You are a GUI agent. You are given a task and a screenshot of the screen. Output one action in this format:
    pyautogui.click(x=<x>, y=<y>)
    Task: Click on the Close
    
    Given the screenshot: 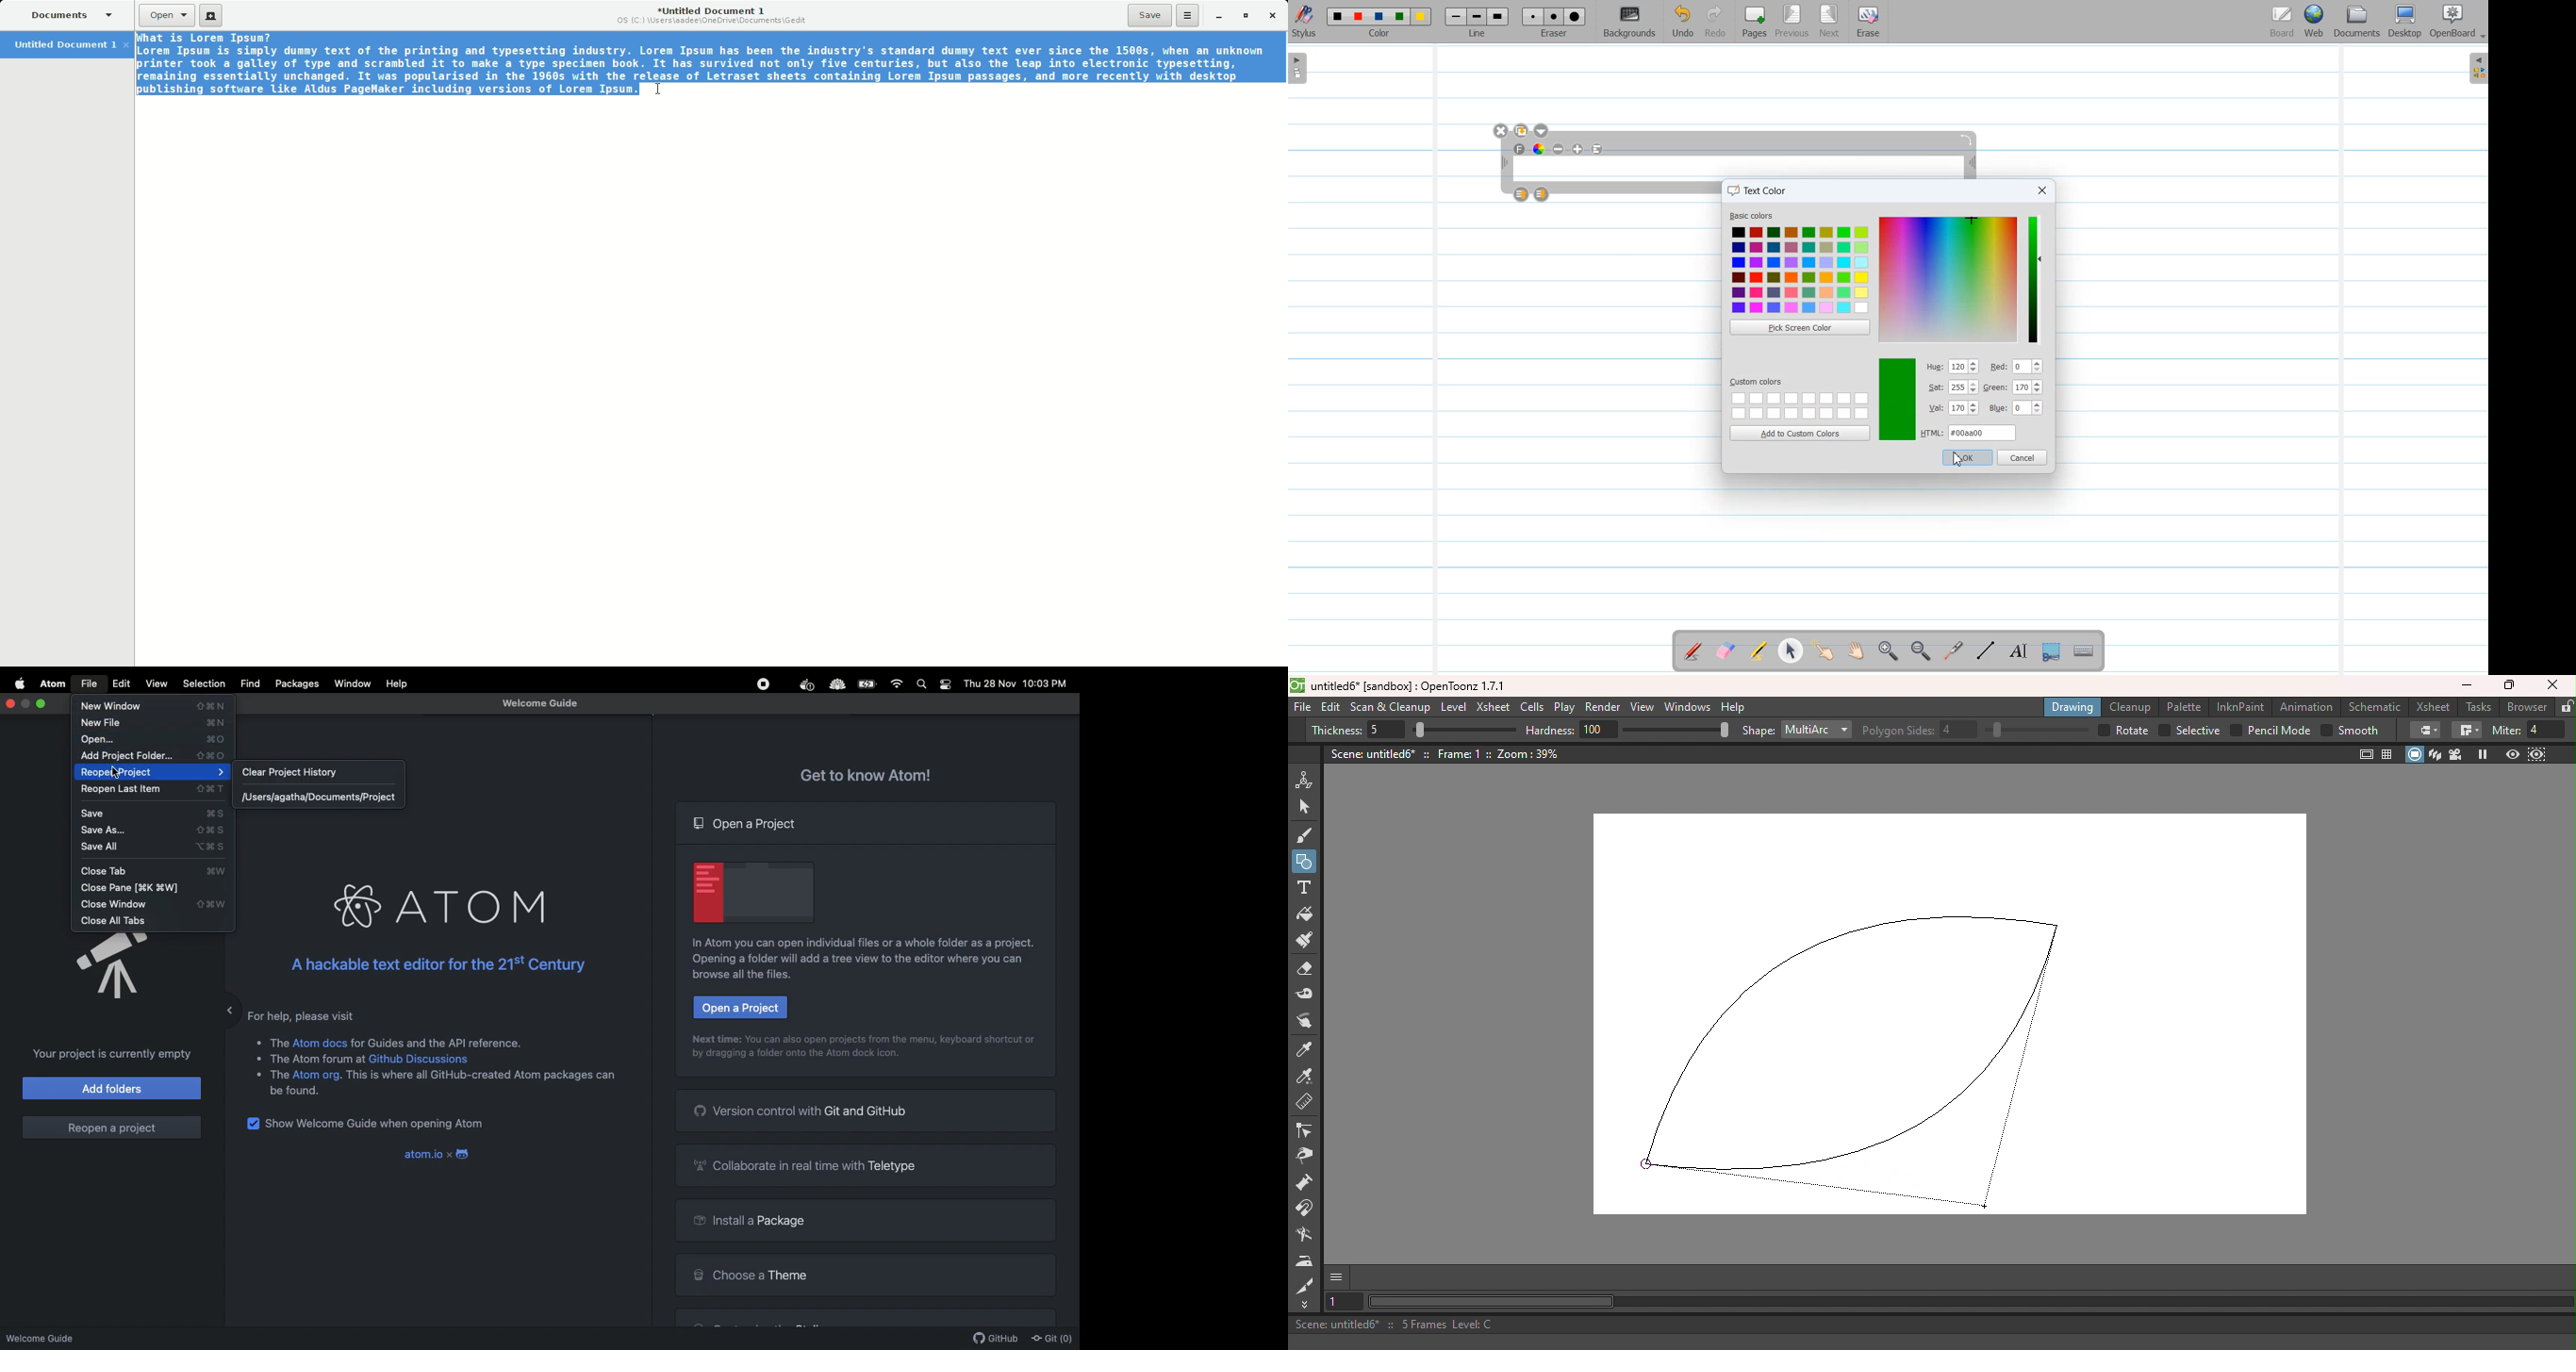 What is the action you would take?
    pyautogui.click(x=2555, y=685)
    